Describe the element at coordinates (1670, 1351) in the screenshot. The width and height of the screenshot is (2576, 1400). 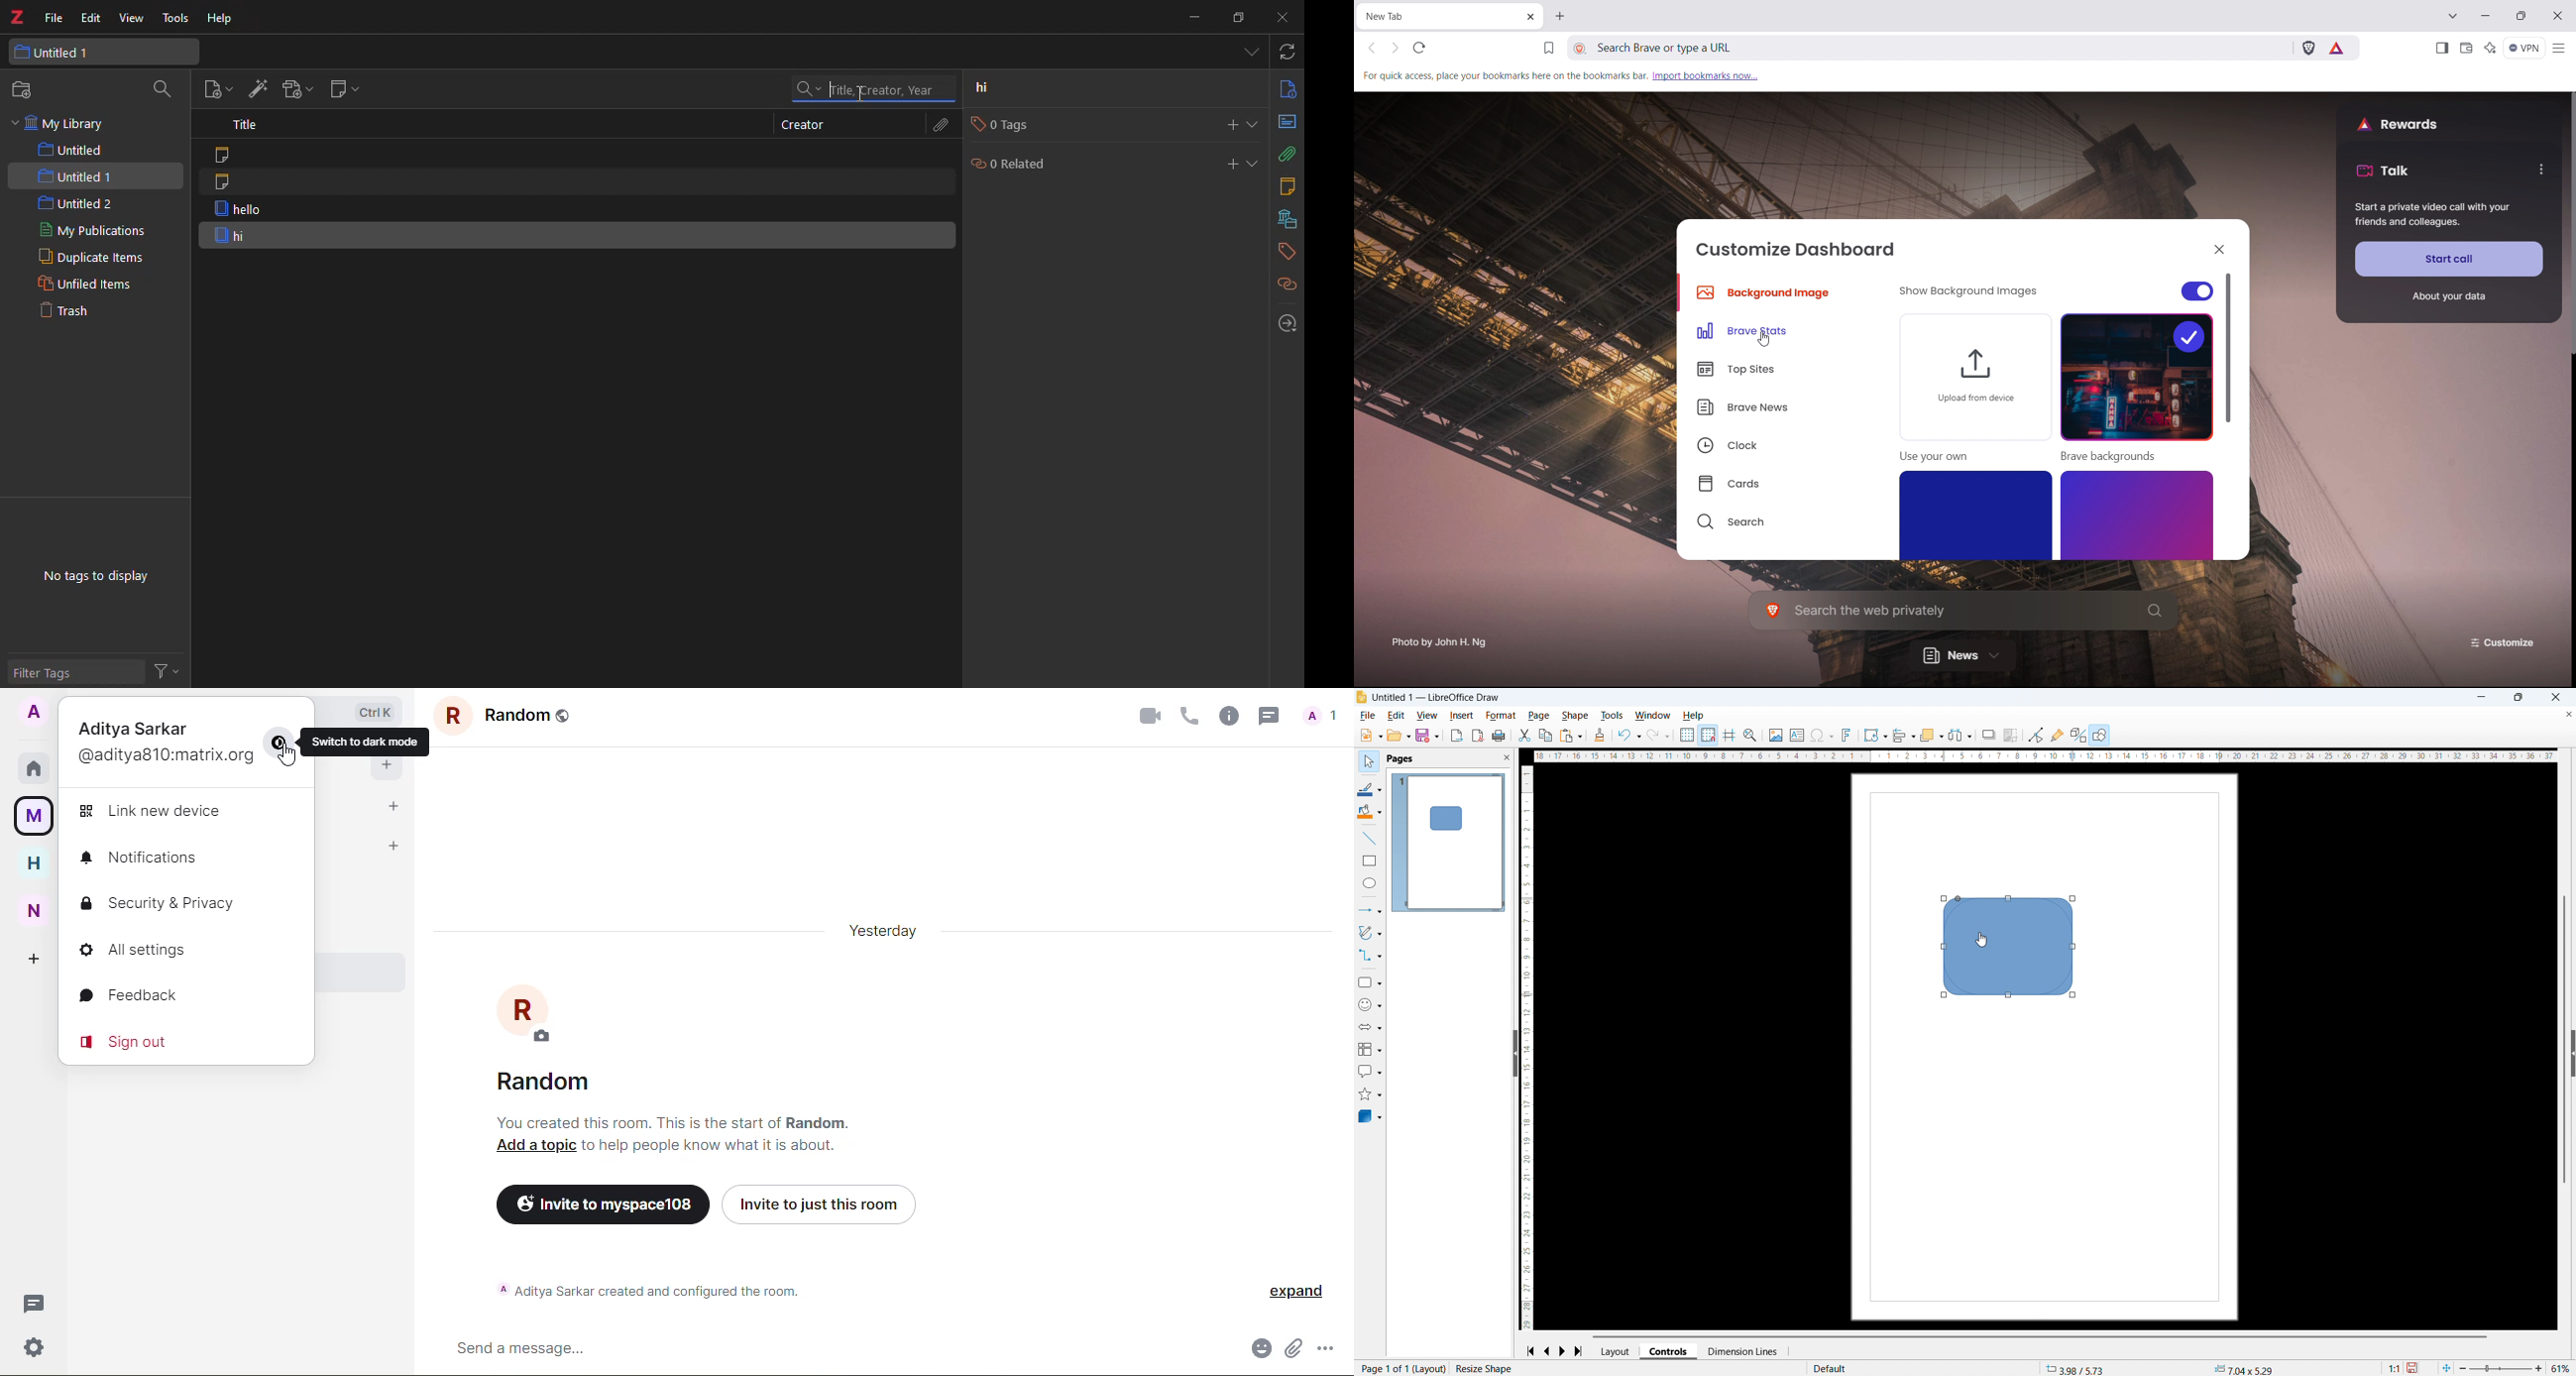
I see `Controls ` at that location.